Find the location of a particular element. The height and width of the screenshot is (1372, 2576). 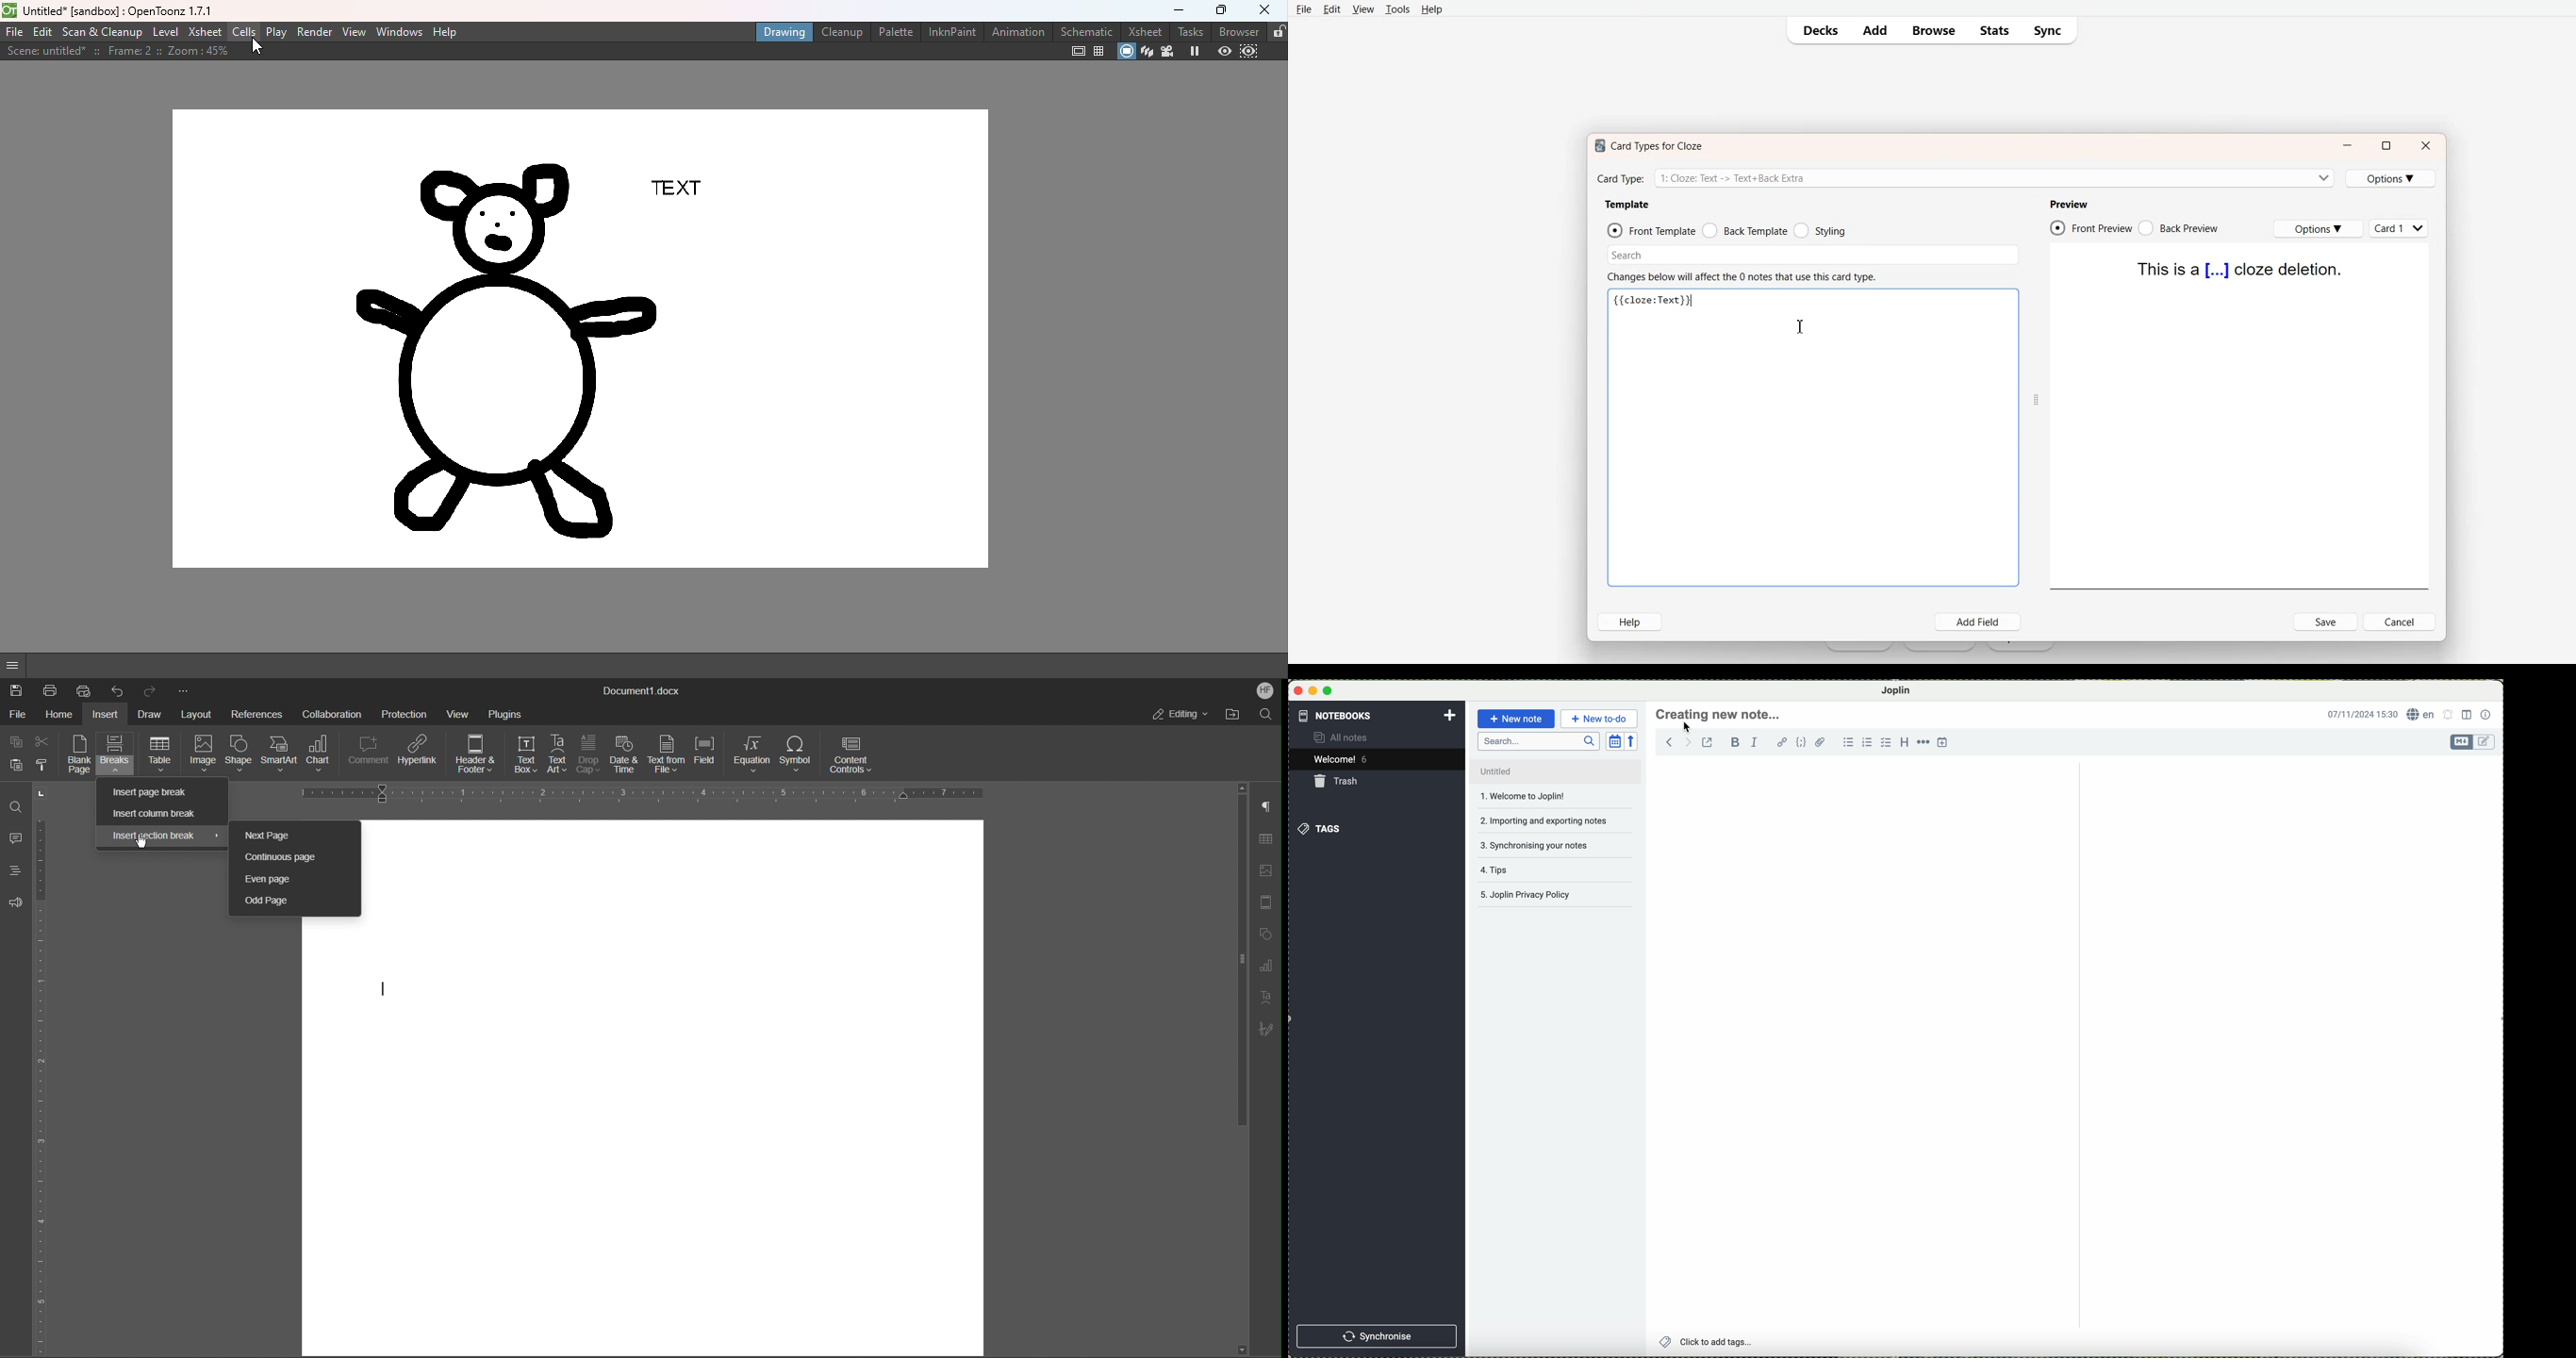

Play is located at coordinates (276, 32).